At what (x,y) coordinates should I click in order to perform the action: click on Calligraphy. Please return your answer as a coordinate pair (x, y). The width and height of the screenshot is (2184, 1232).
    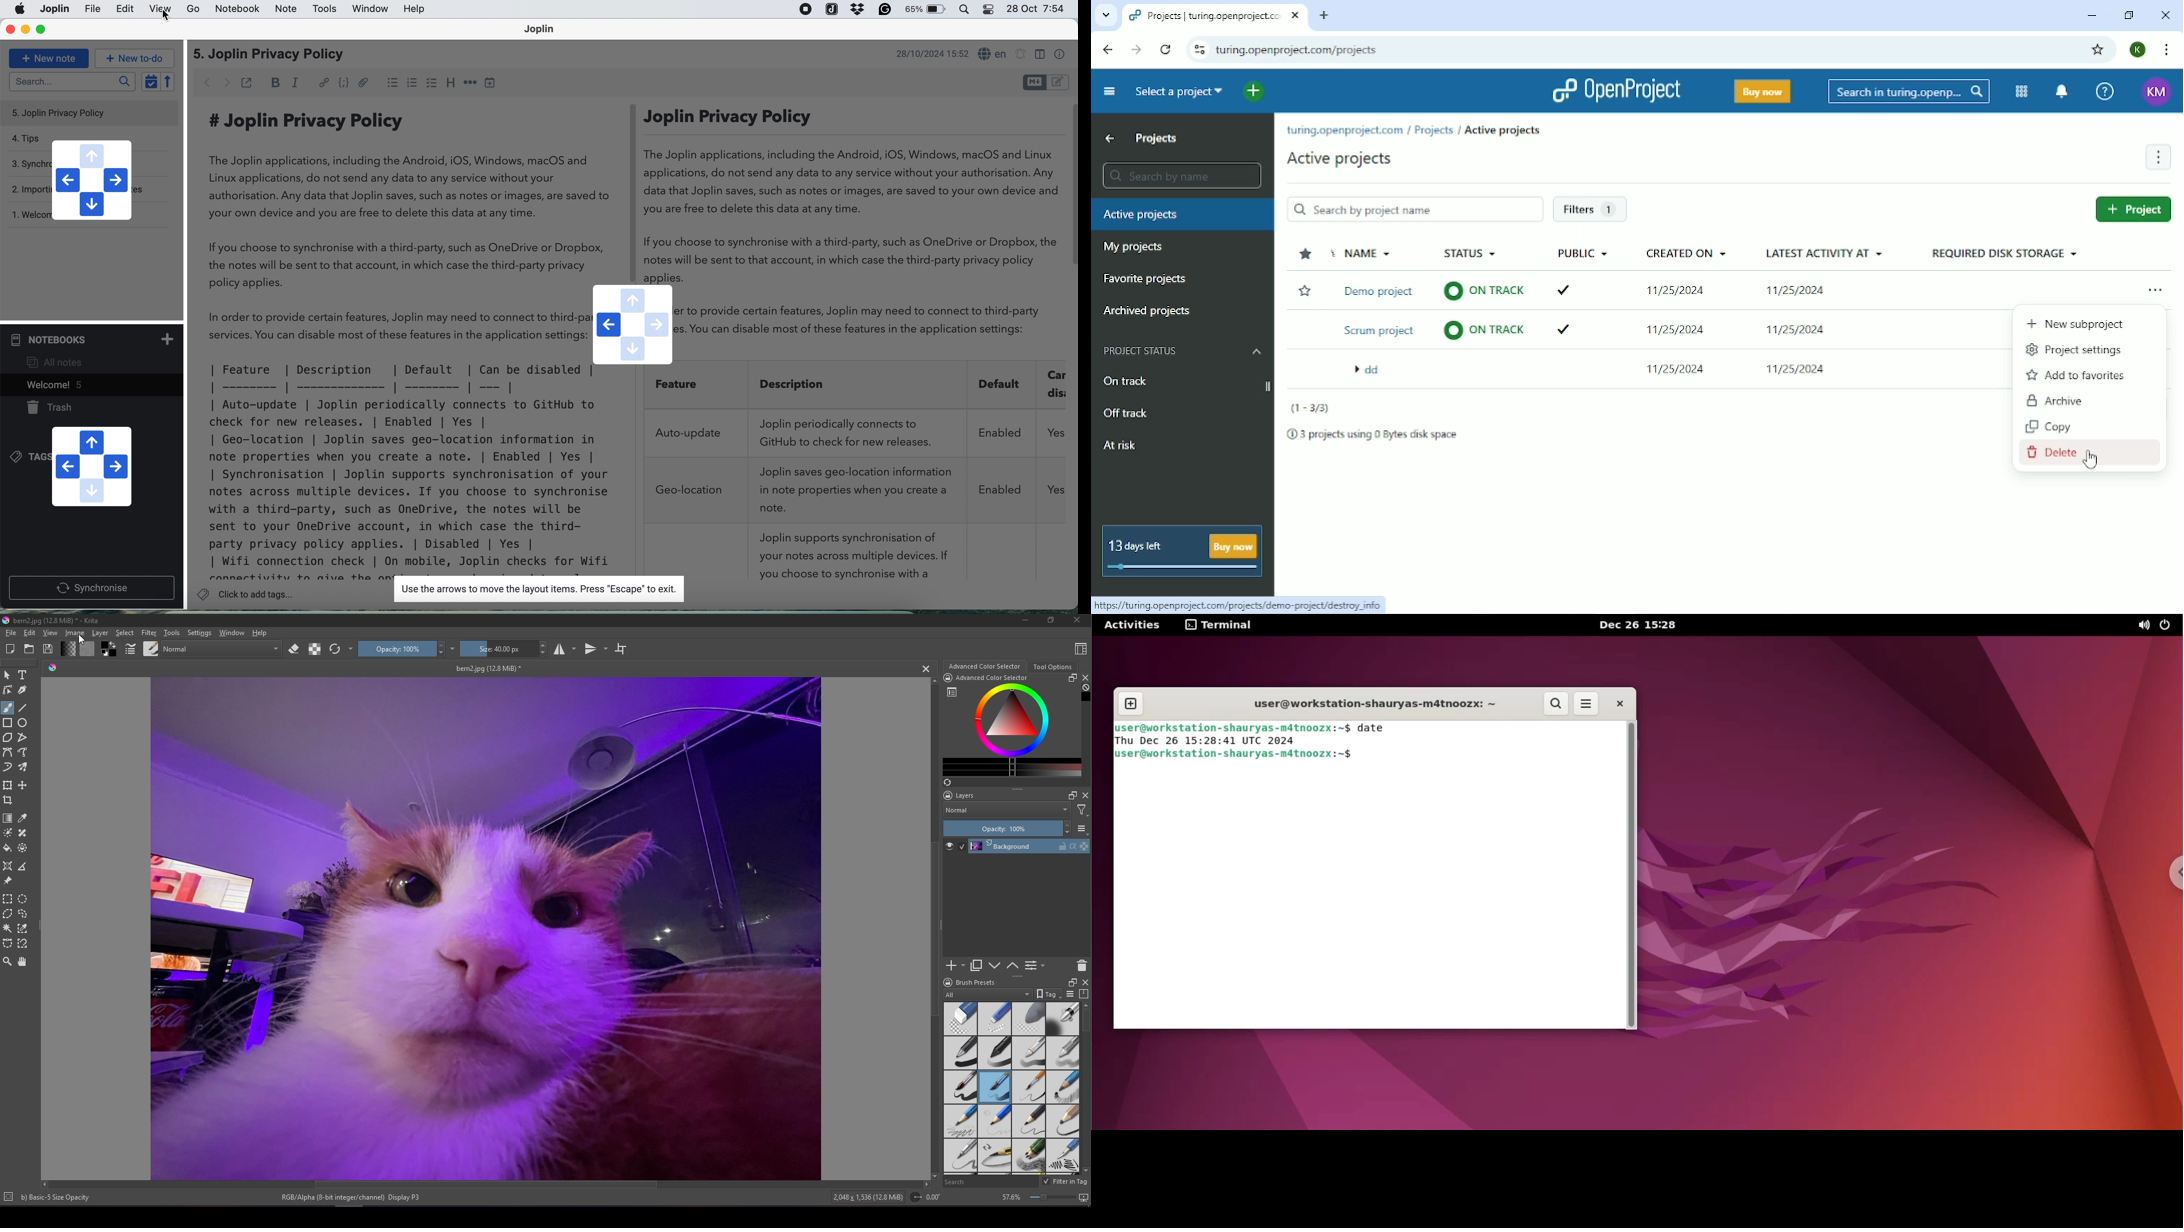
    Looking at the image, I should click on (22, 690).